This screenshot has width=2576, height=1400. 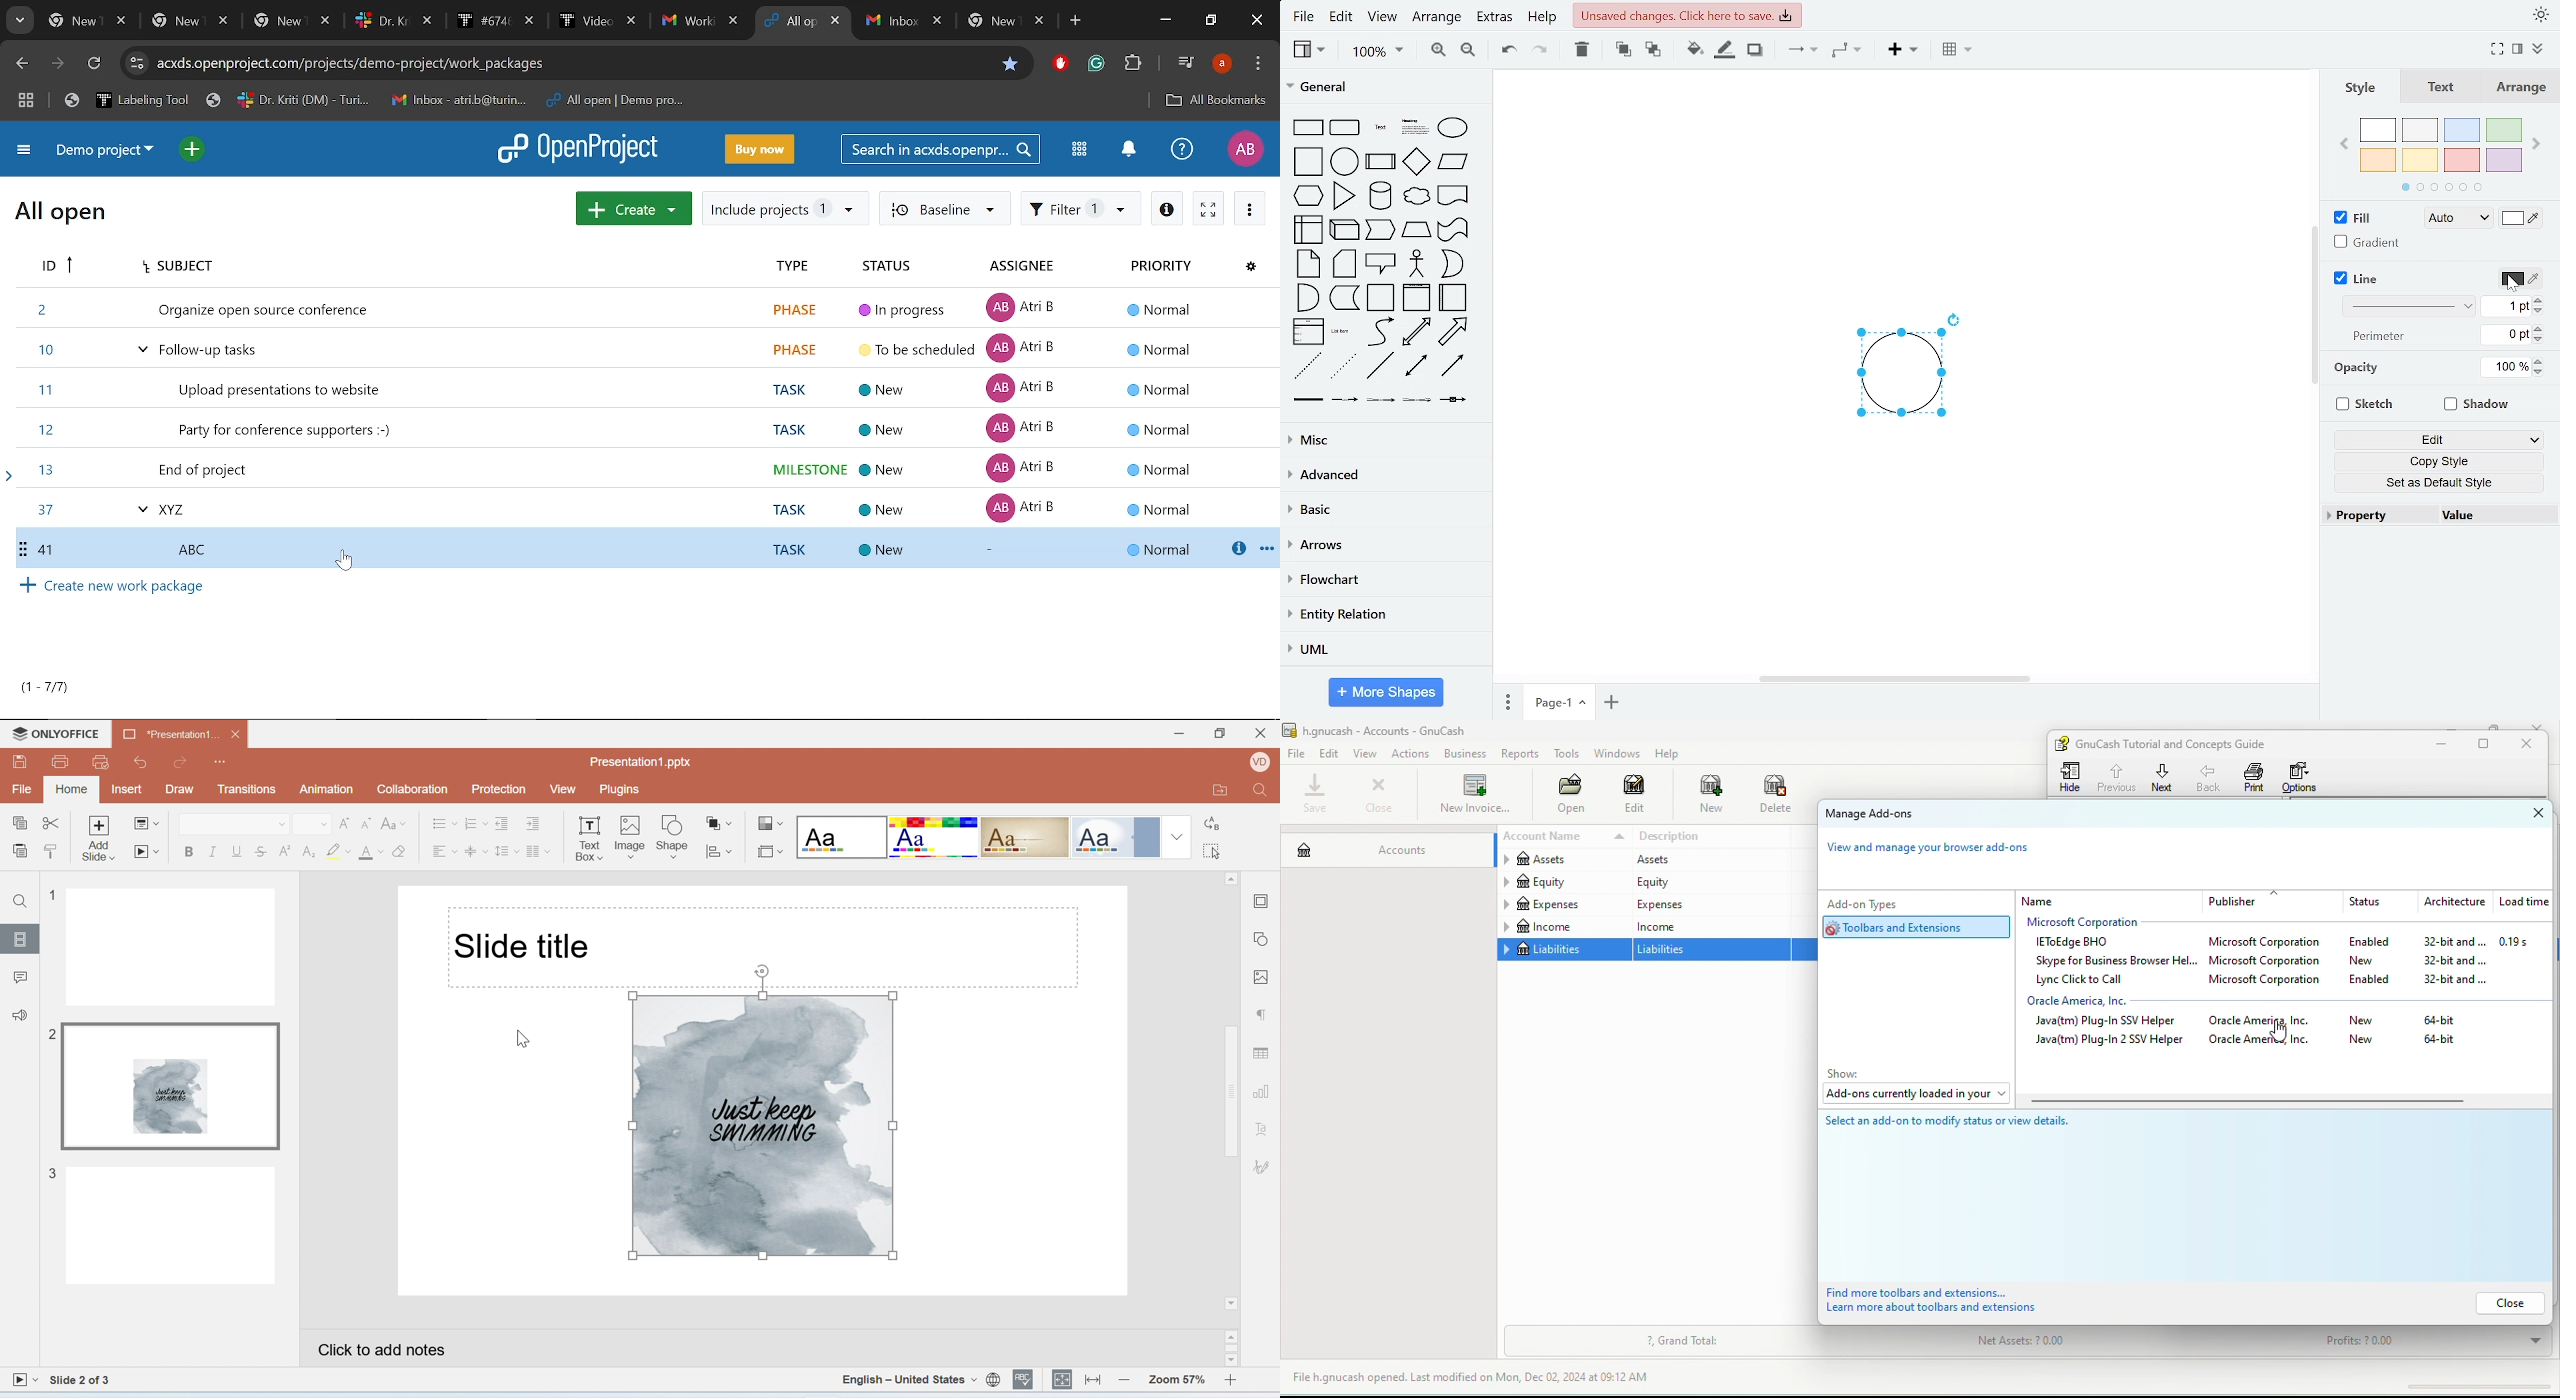 I want to click on trapezoid, so click(x=1417, y=230).